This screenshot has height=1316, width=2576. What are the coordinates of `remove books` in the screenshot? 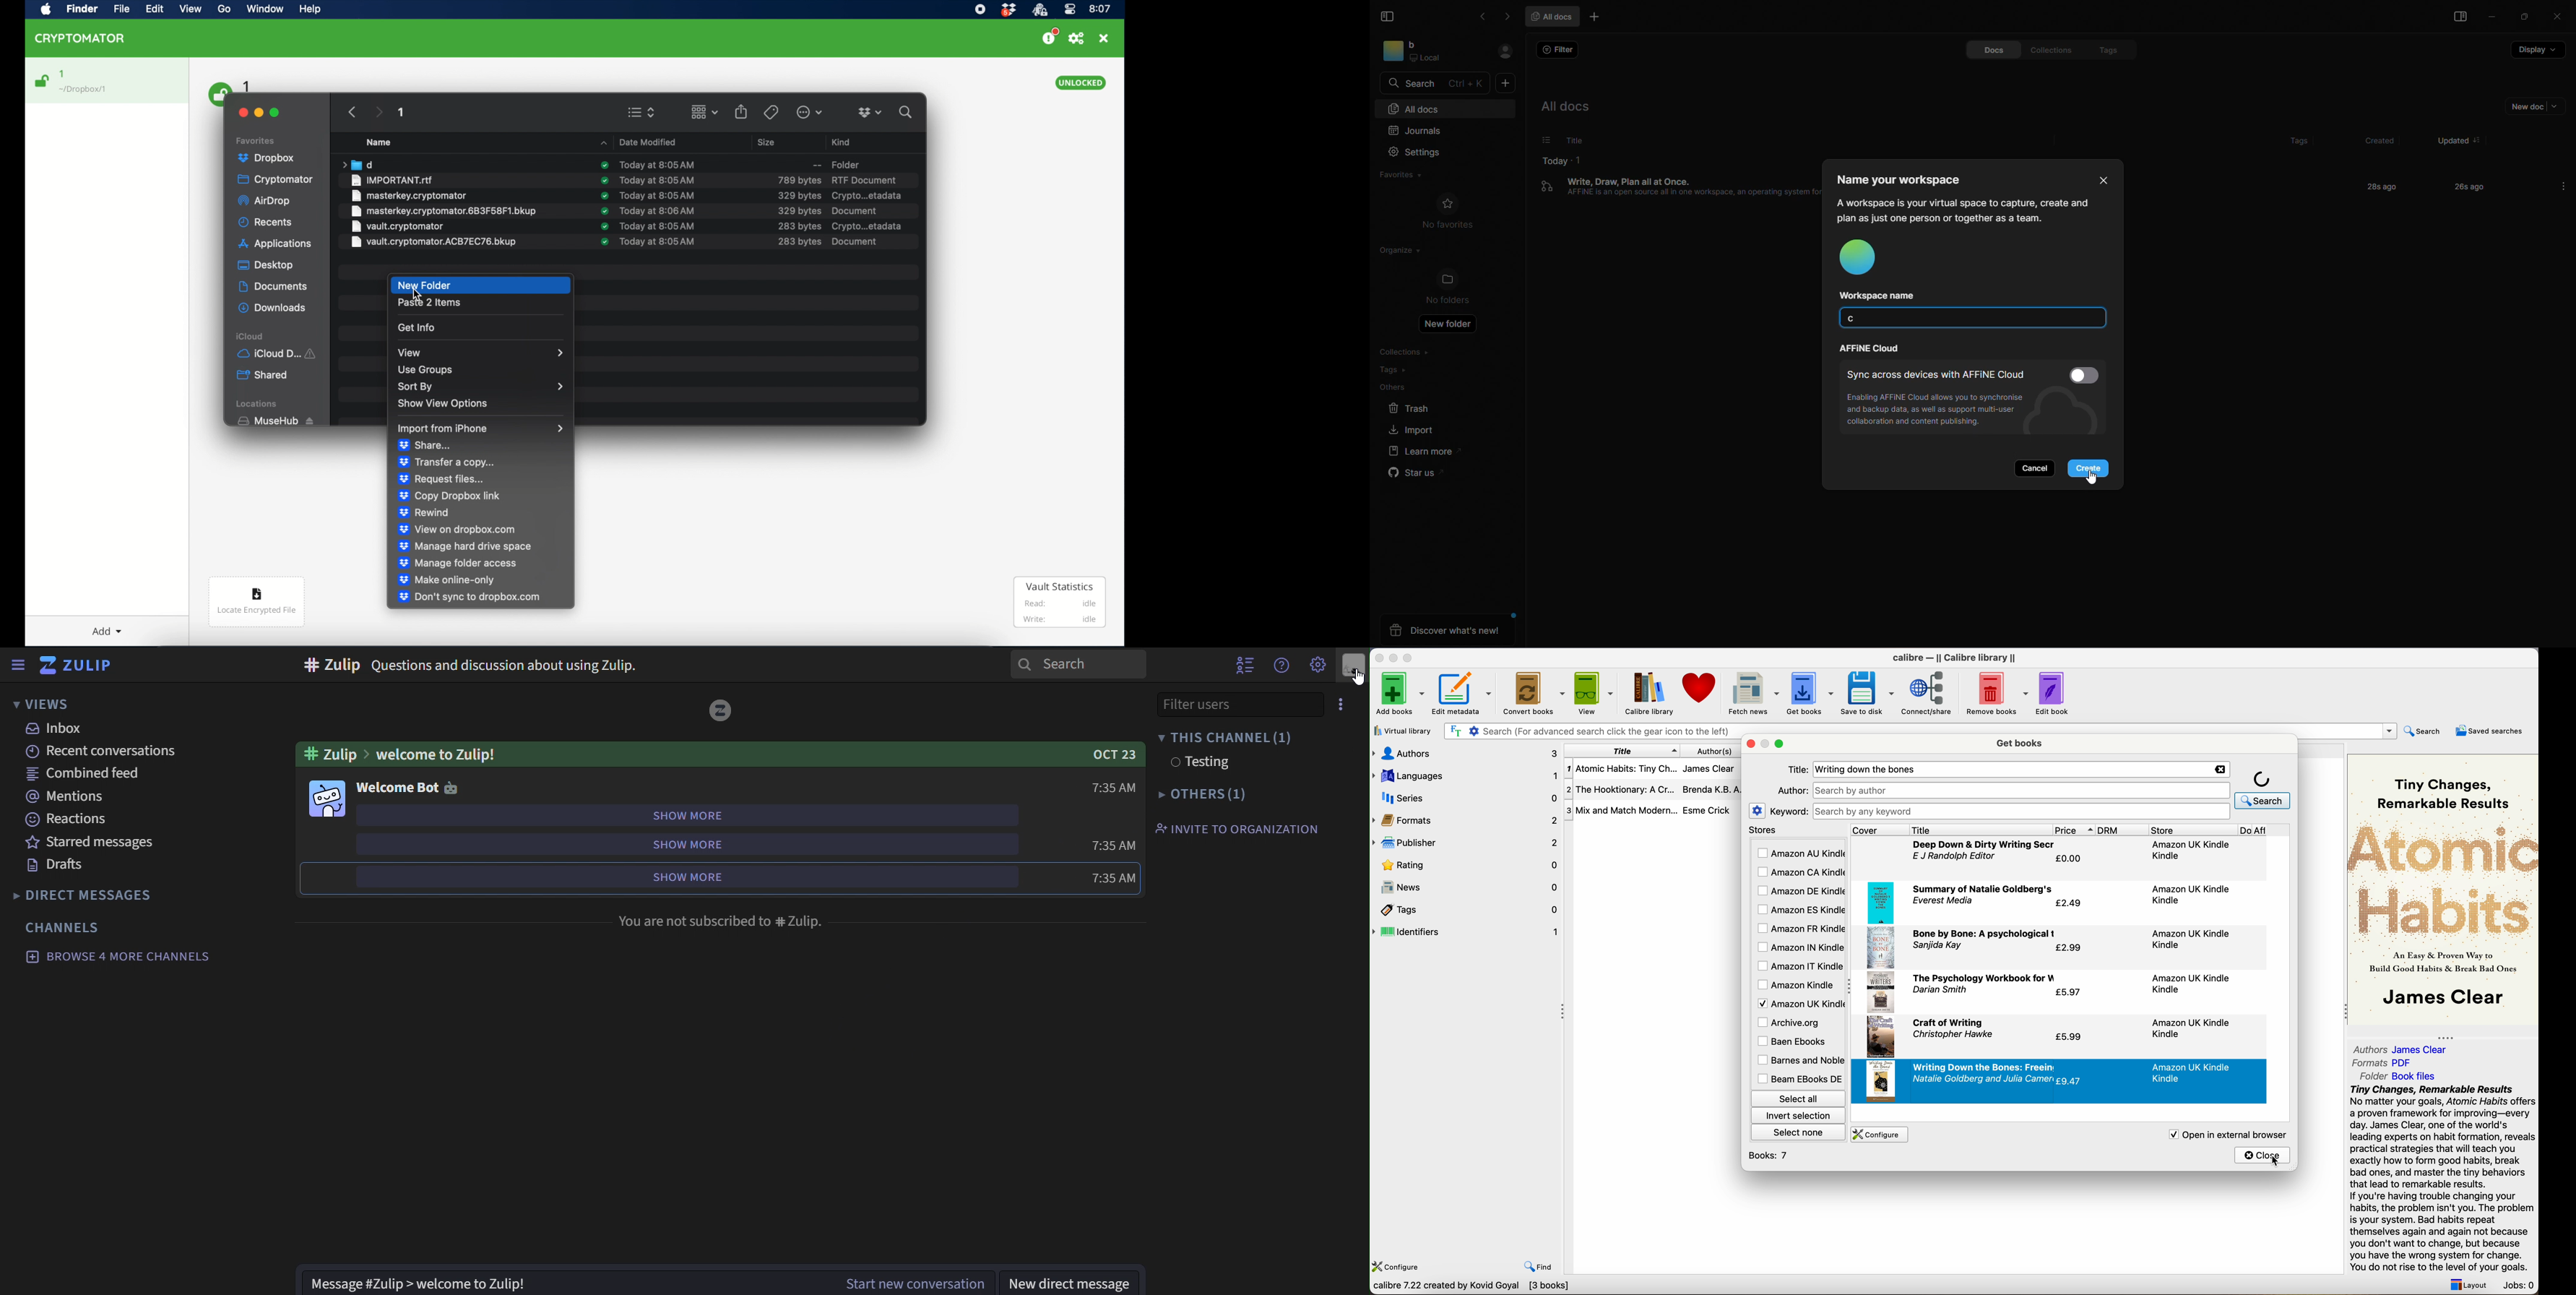 It's located at (1998, 694).